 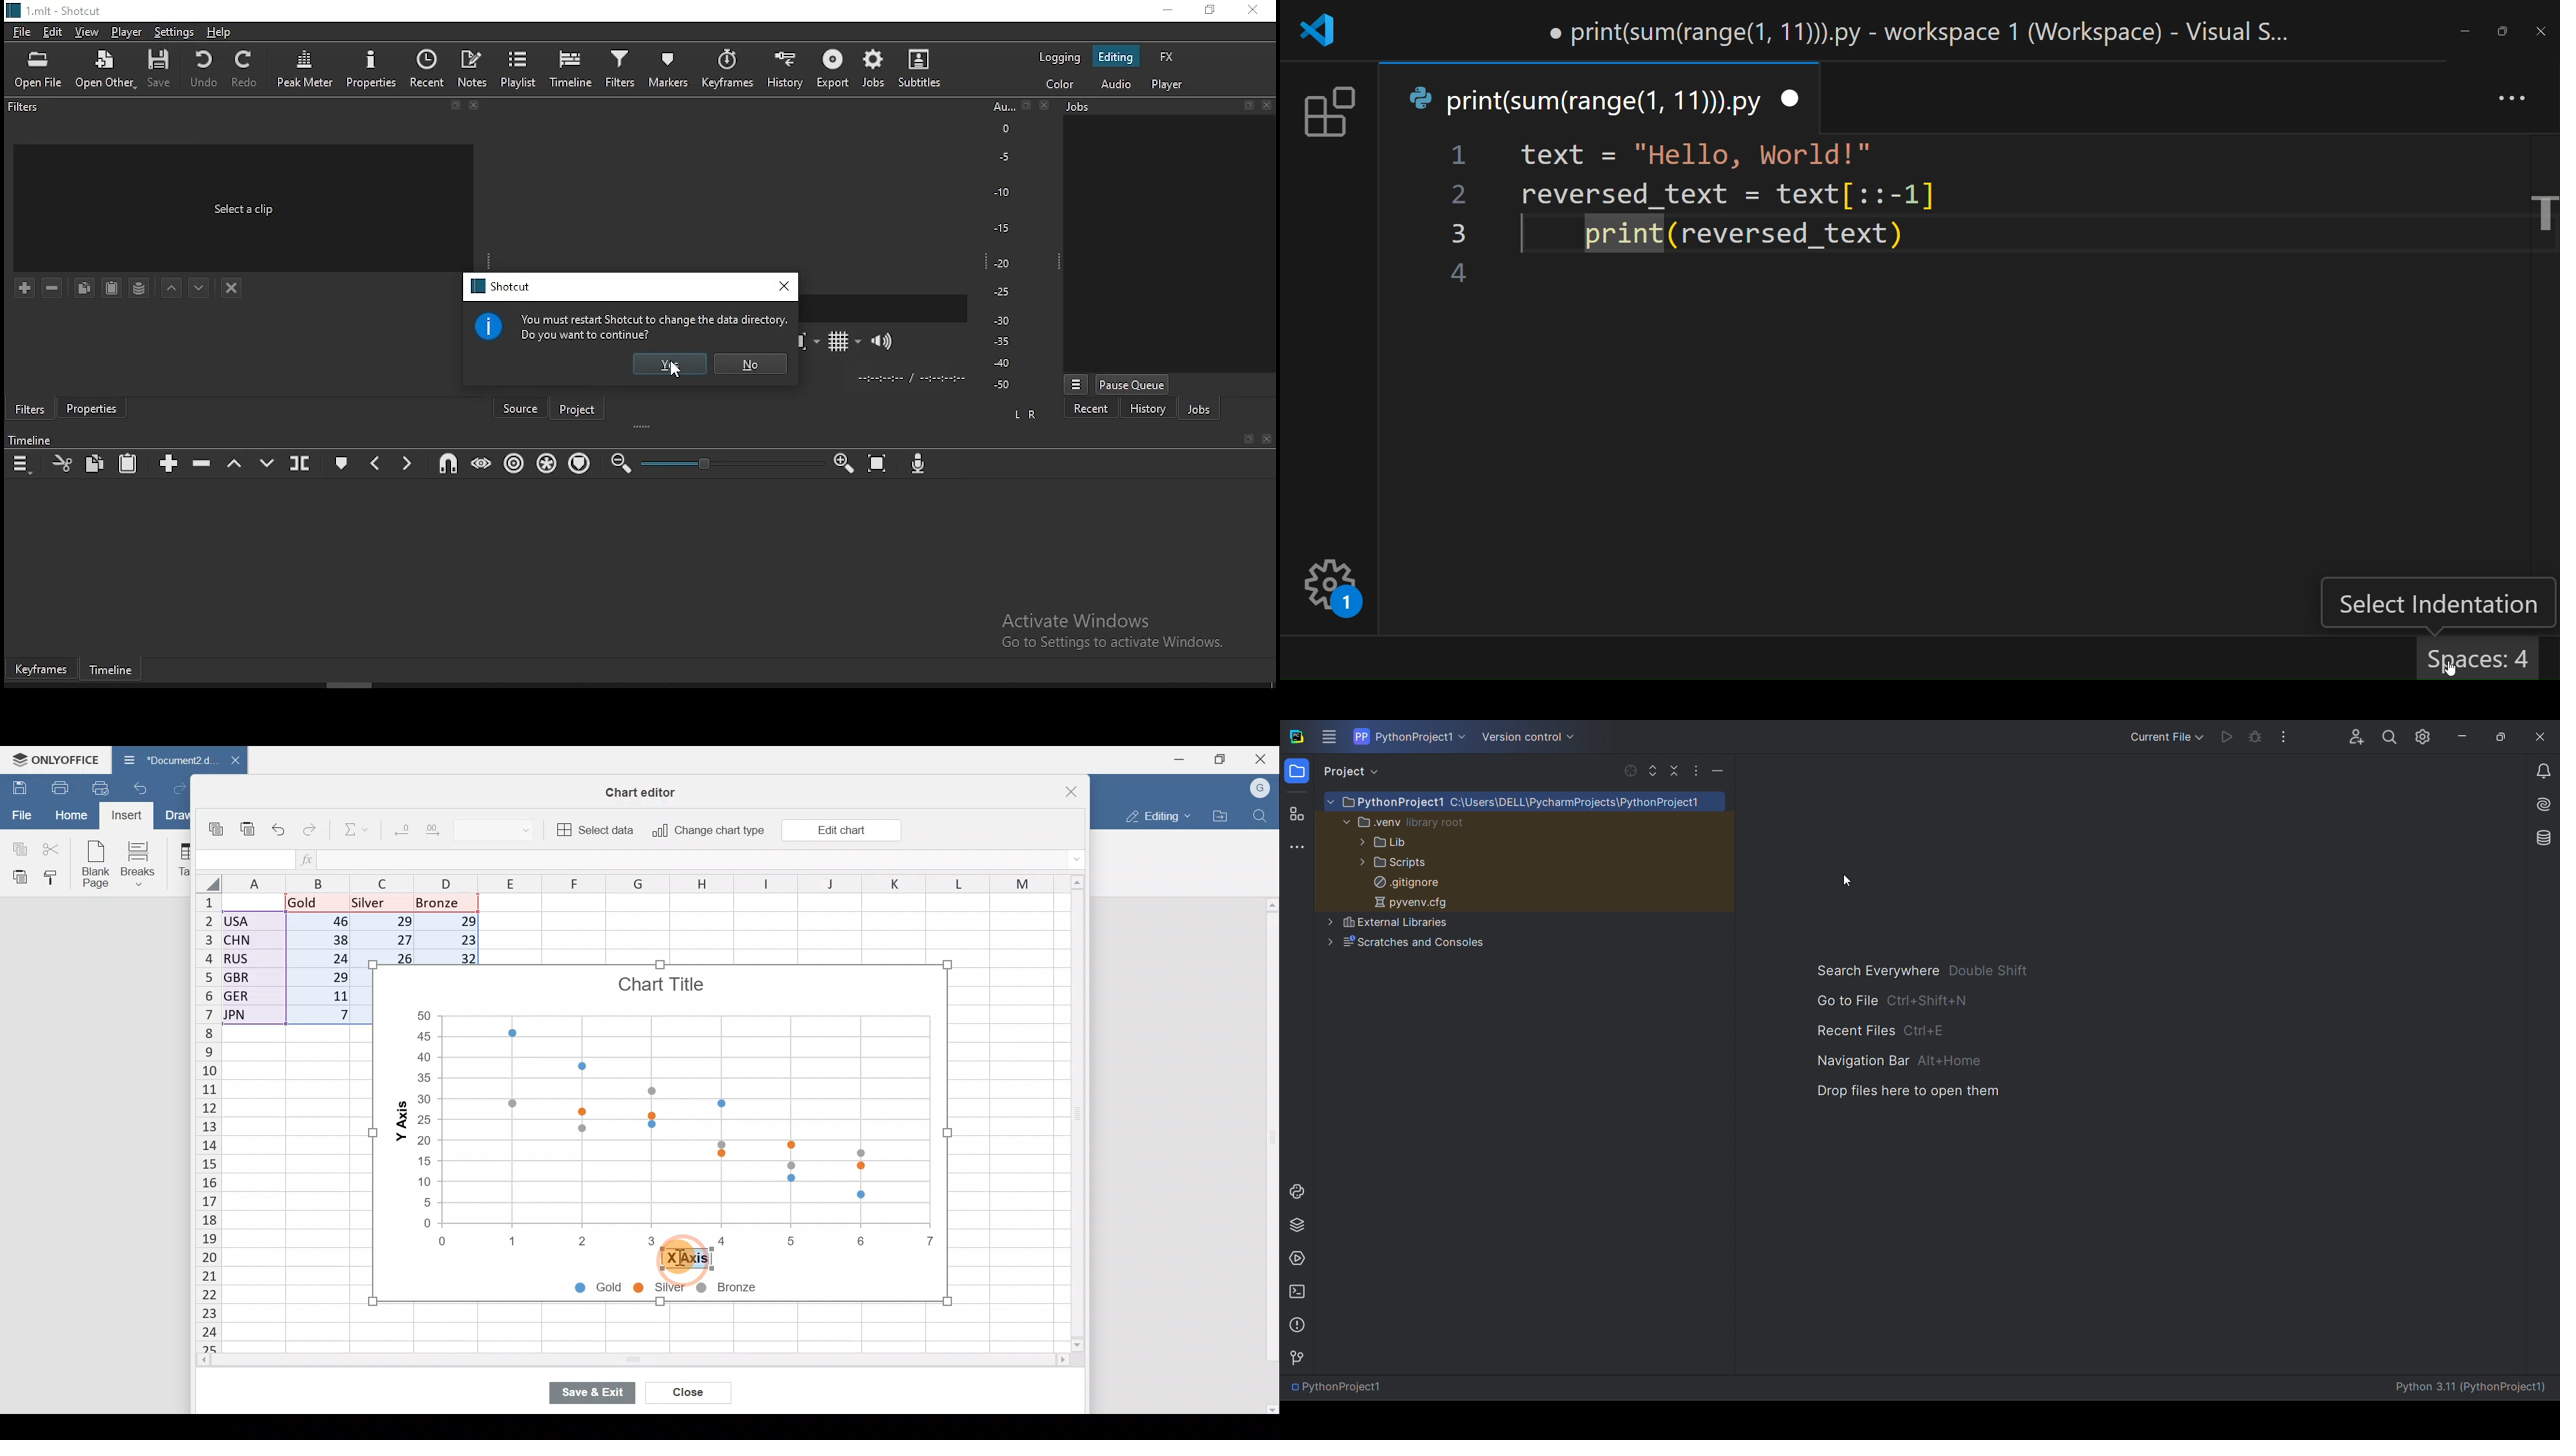 I want to click on settings, so click(x=172, y=32).